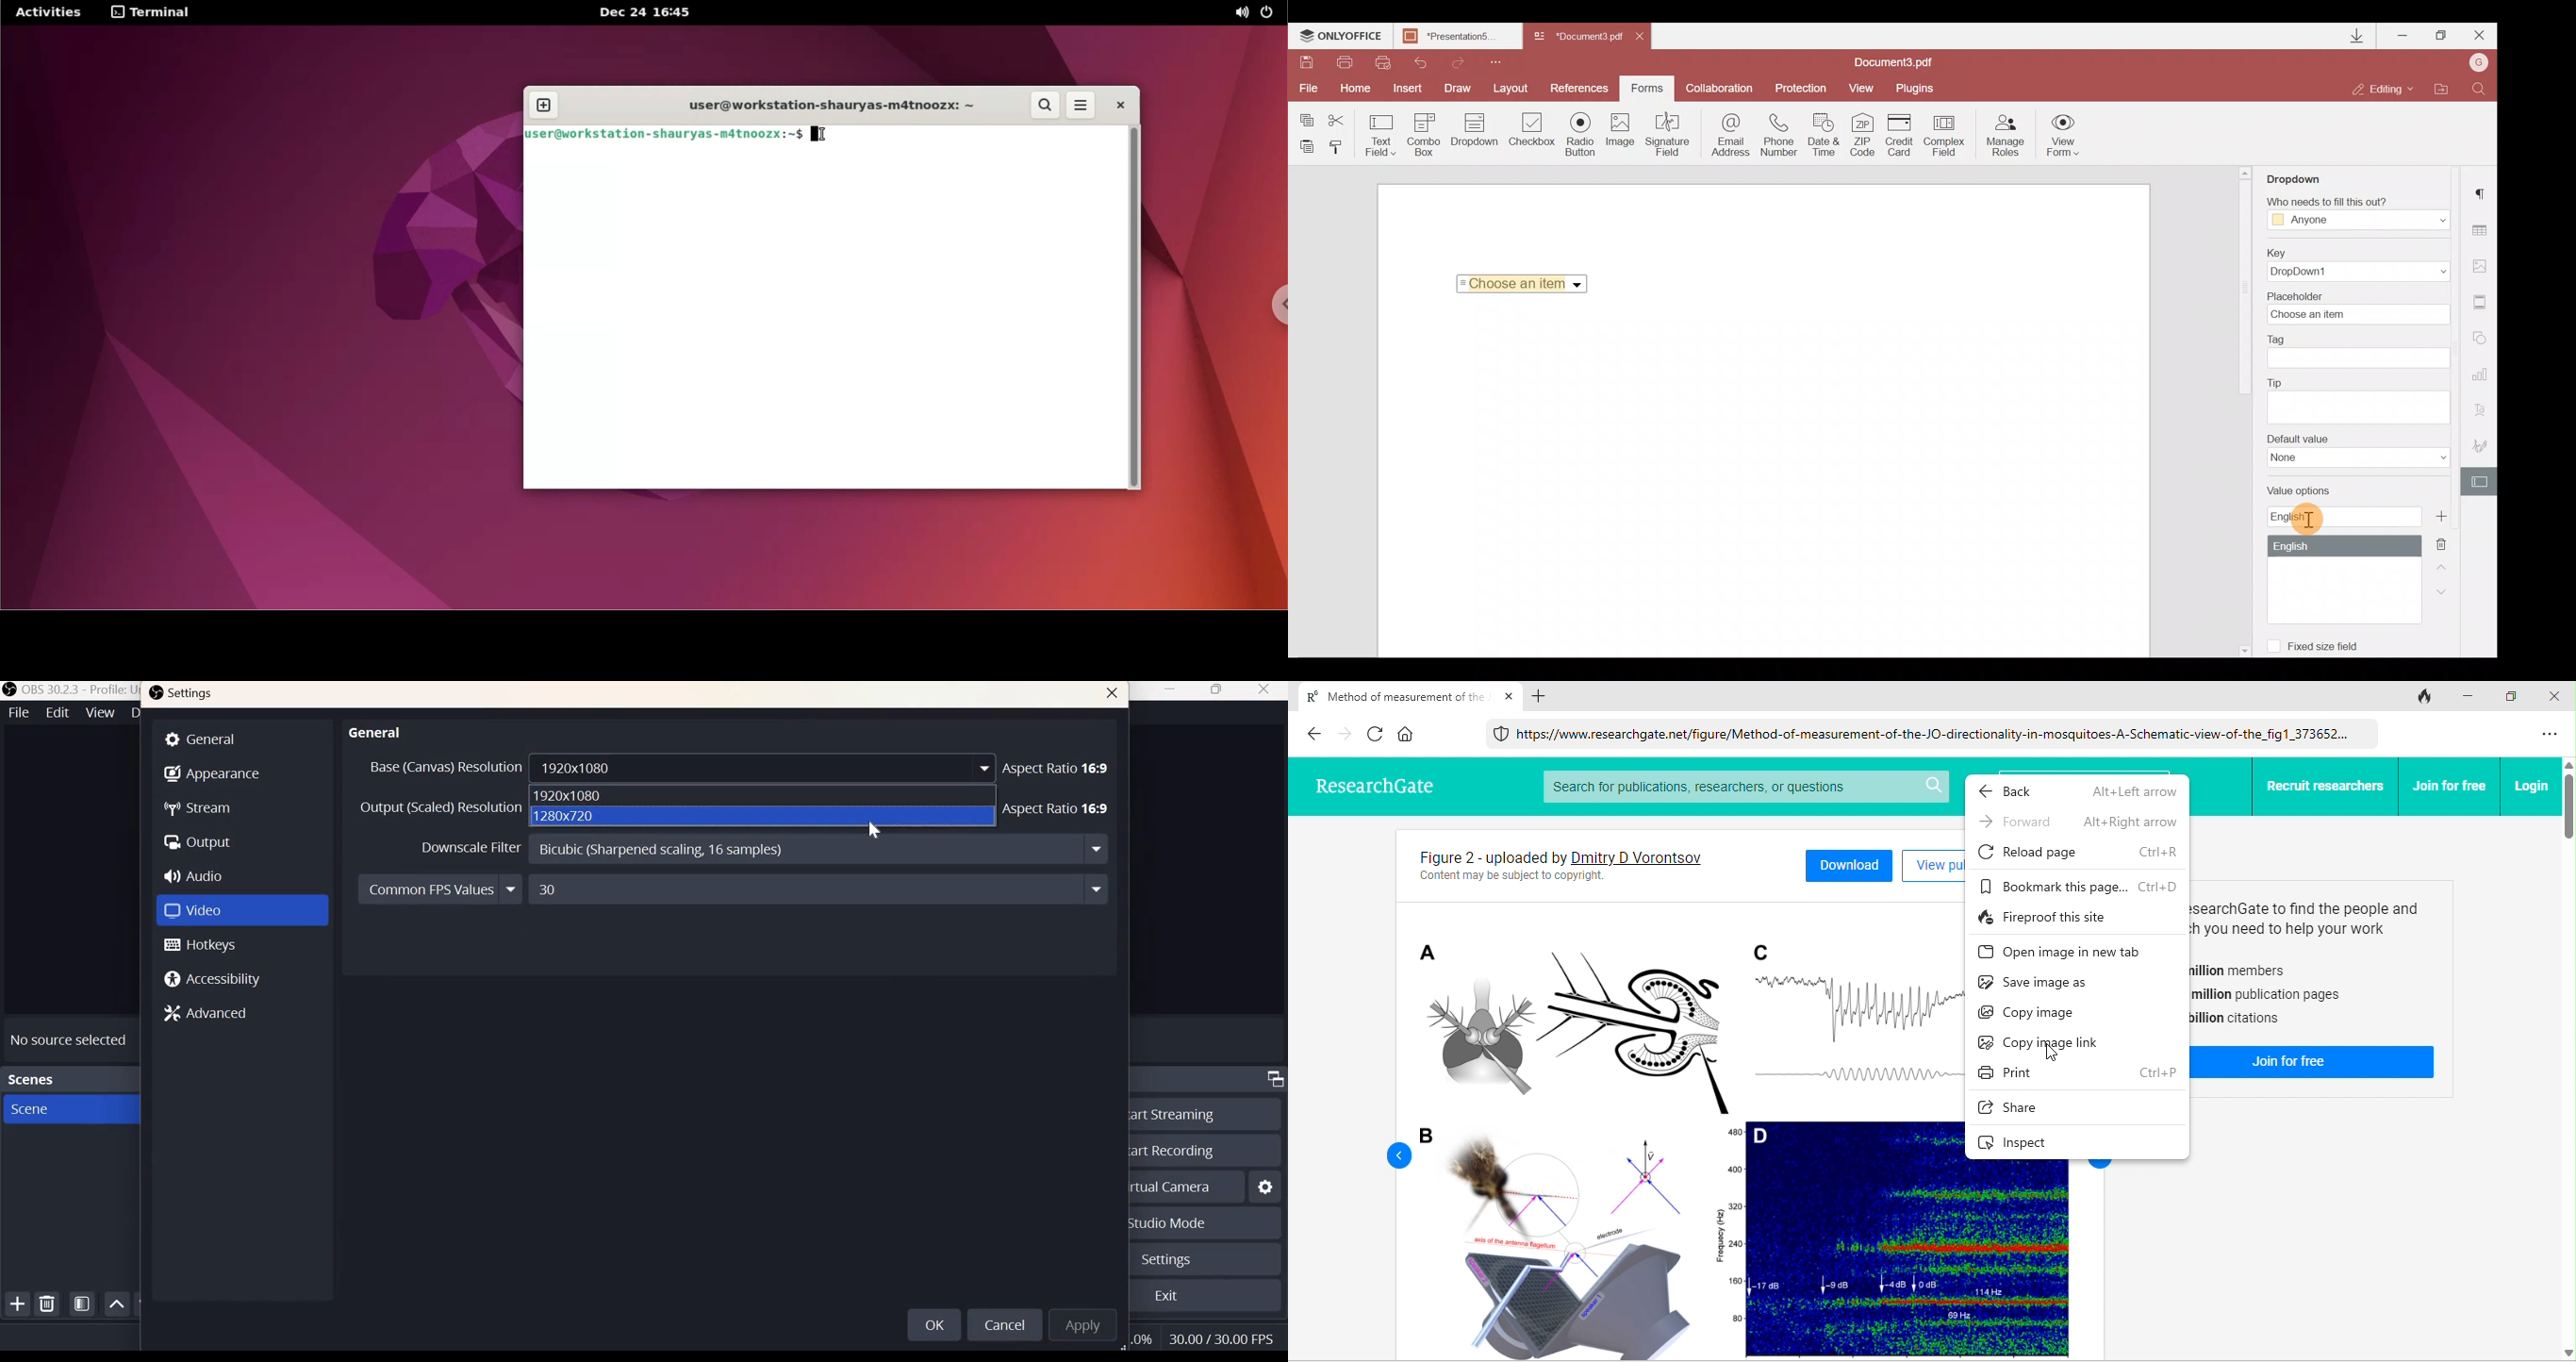  Describe the element at coordinates (567, 816) in the screenshot. I see `1280*720` at that location.